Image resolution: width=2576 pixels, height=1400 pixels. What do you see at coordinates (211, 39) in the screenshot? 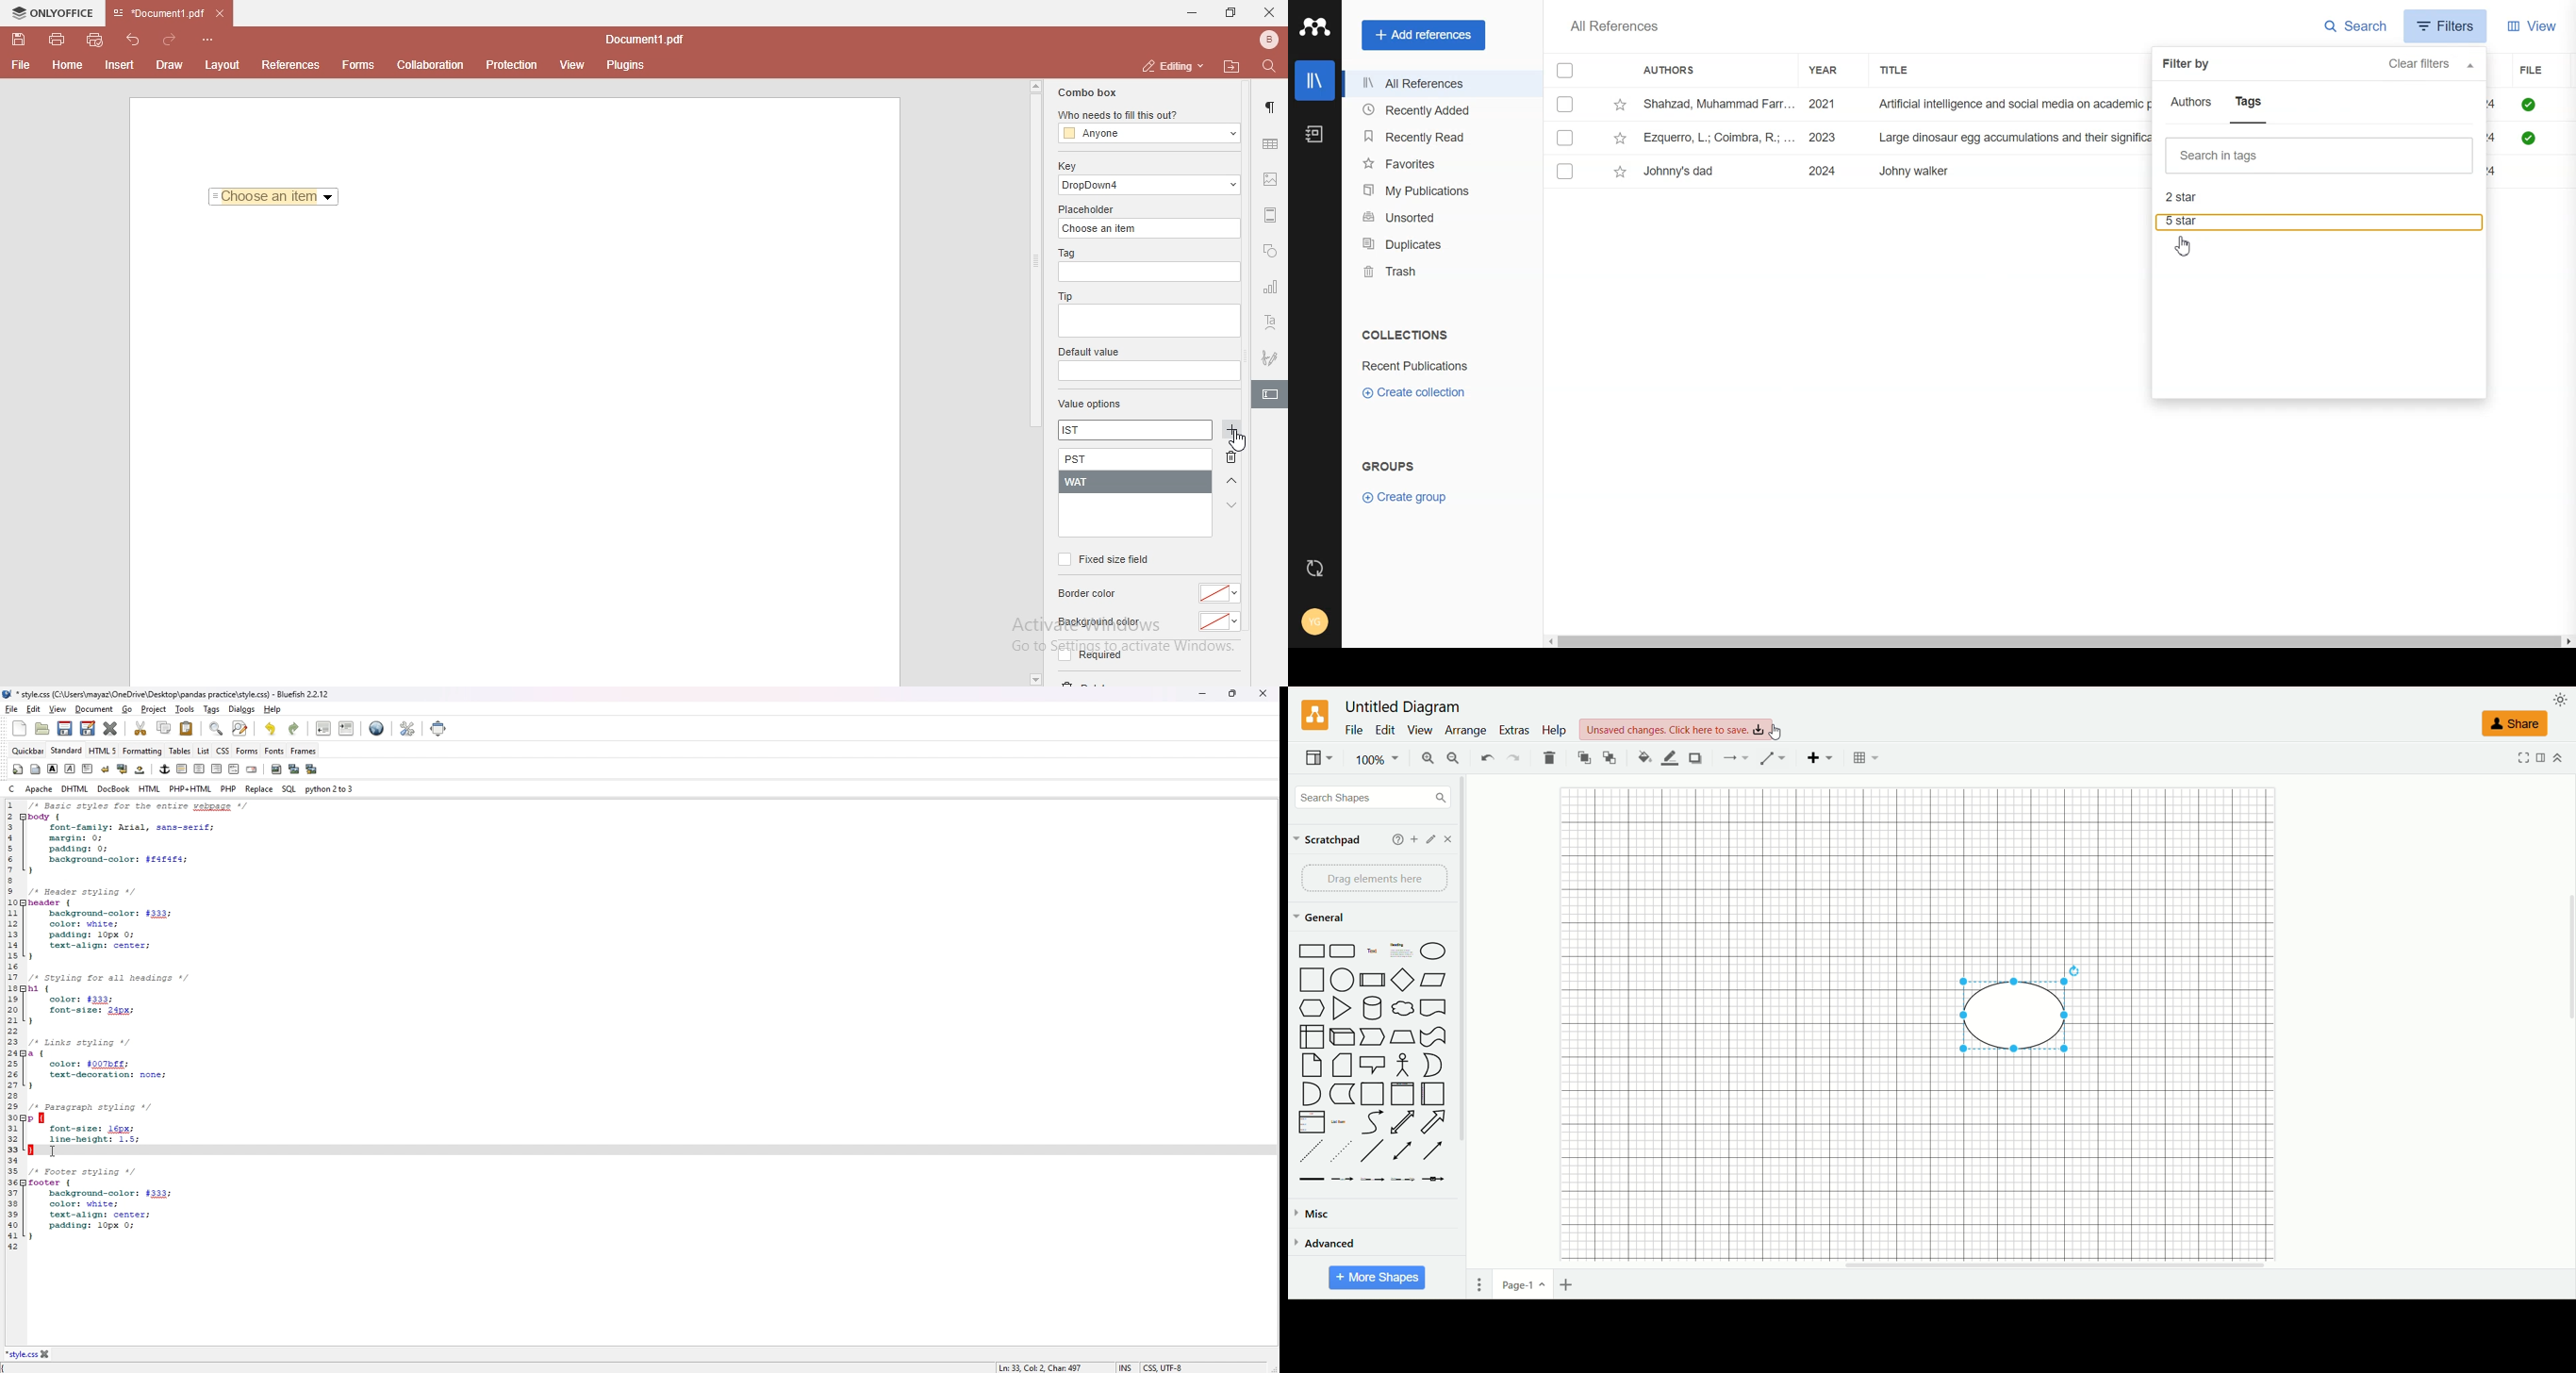
I see `customise quick access toolbar` at bounding box center [211, 39].